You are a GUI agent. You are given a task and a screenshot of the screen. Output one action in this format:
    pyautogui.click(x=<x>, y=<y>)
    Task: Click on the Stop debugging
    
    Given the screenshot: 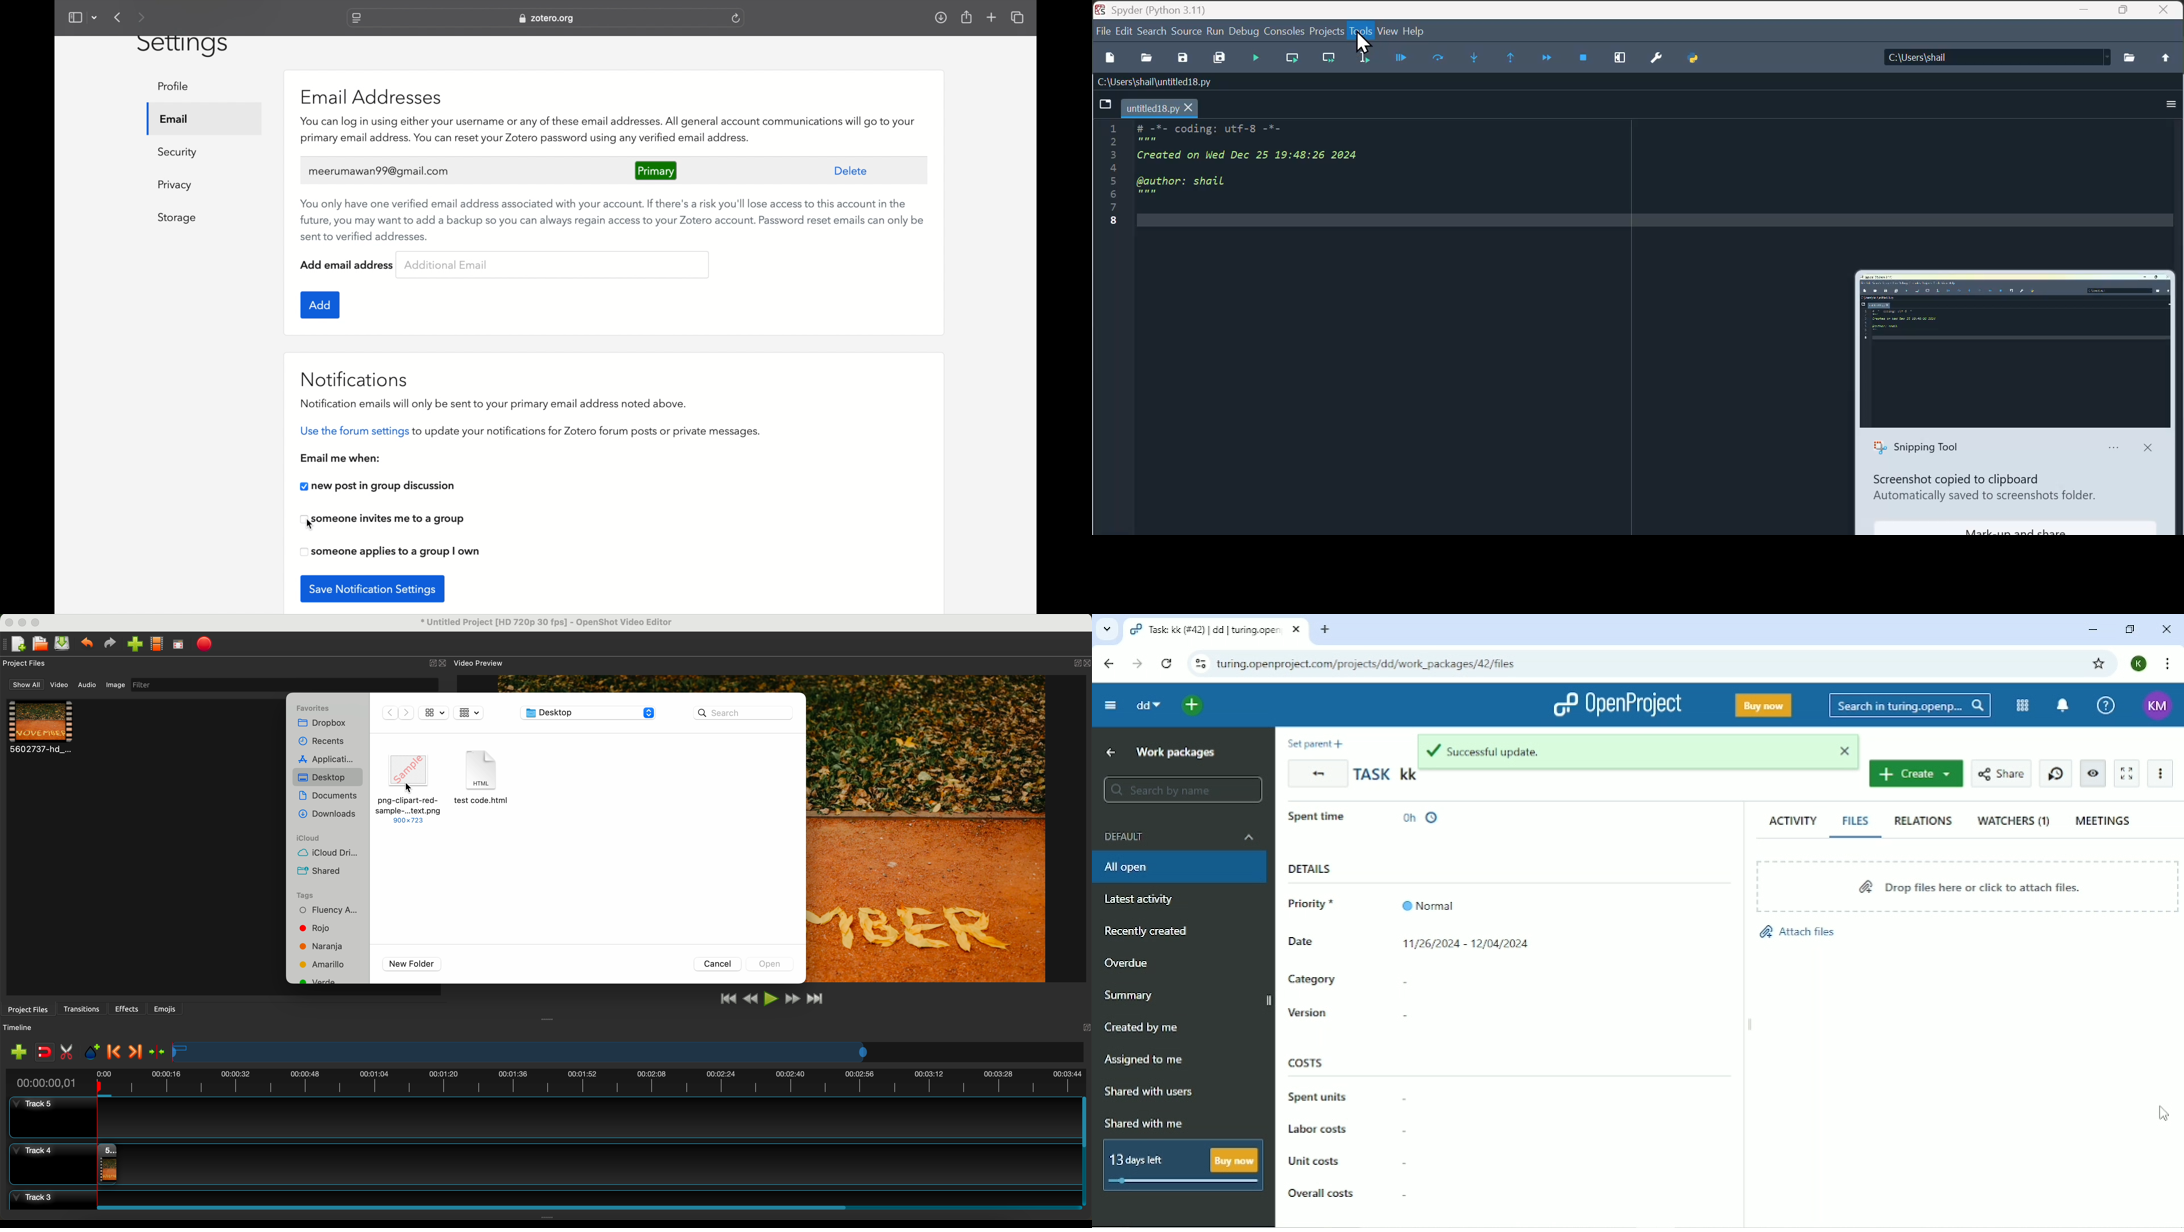 What is the action you would take?
    pyautogui.click(x=1586, y=59)
    